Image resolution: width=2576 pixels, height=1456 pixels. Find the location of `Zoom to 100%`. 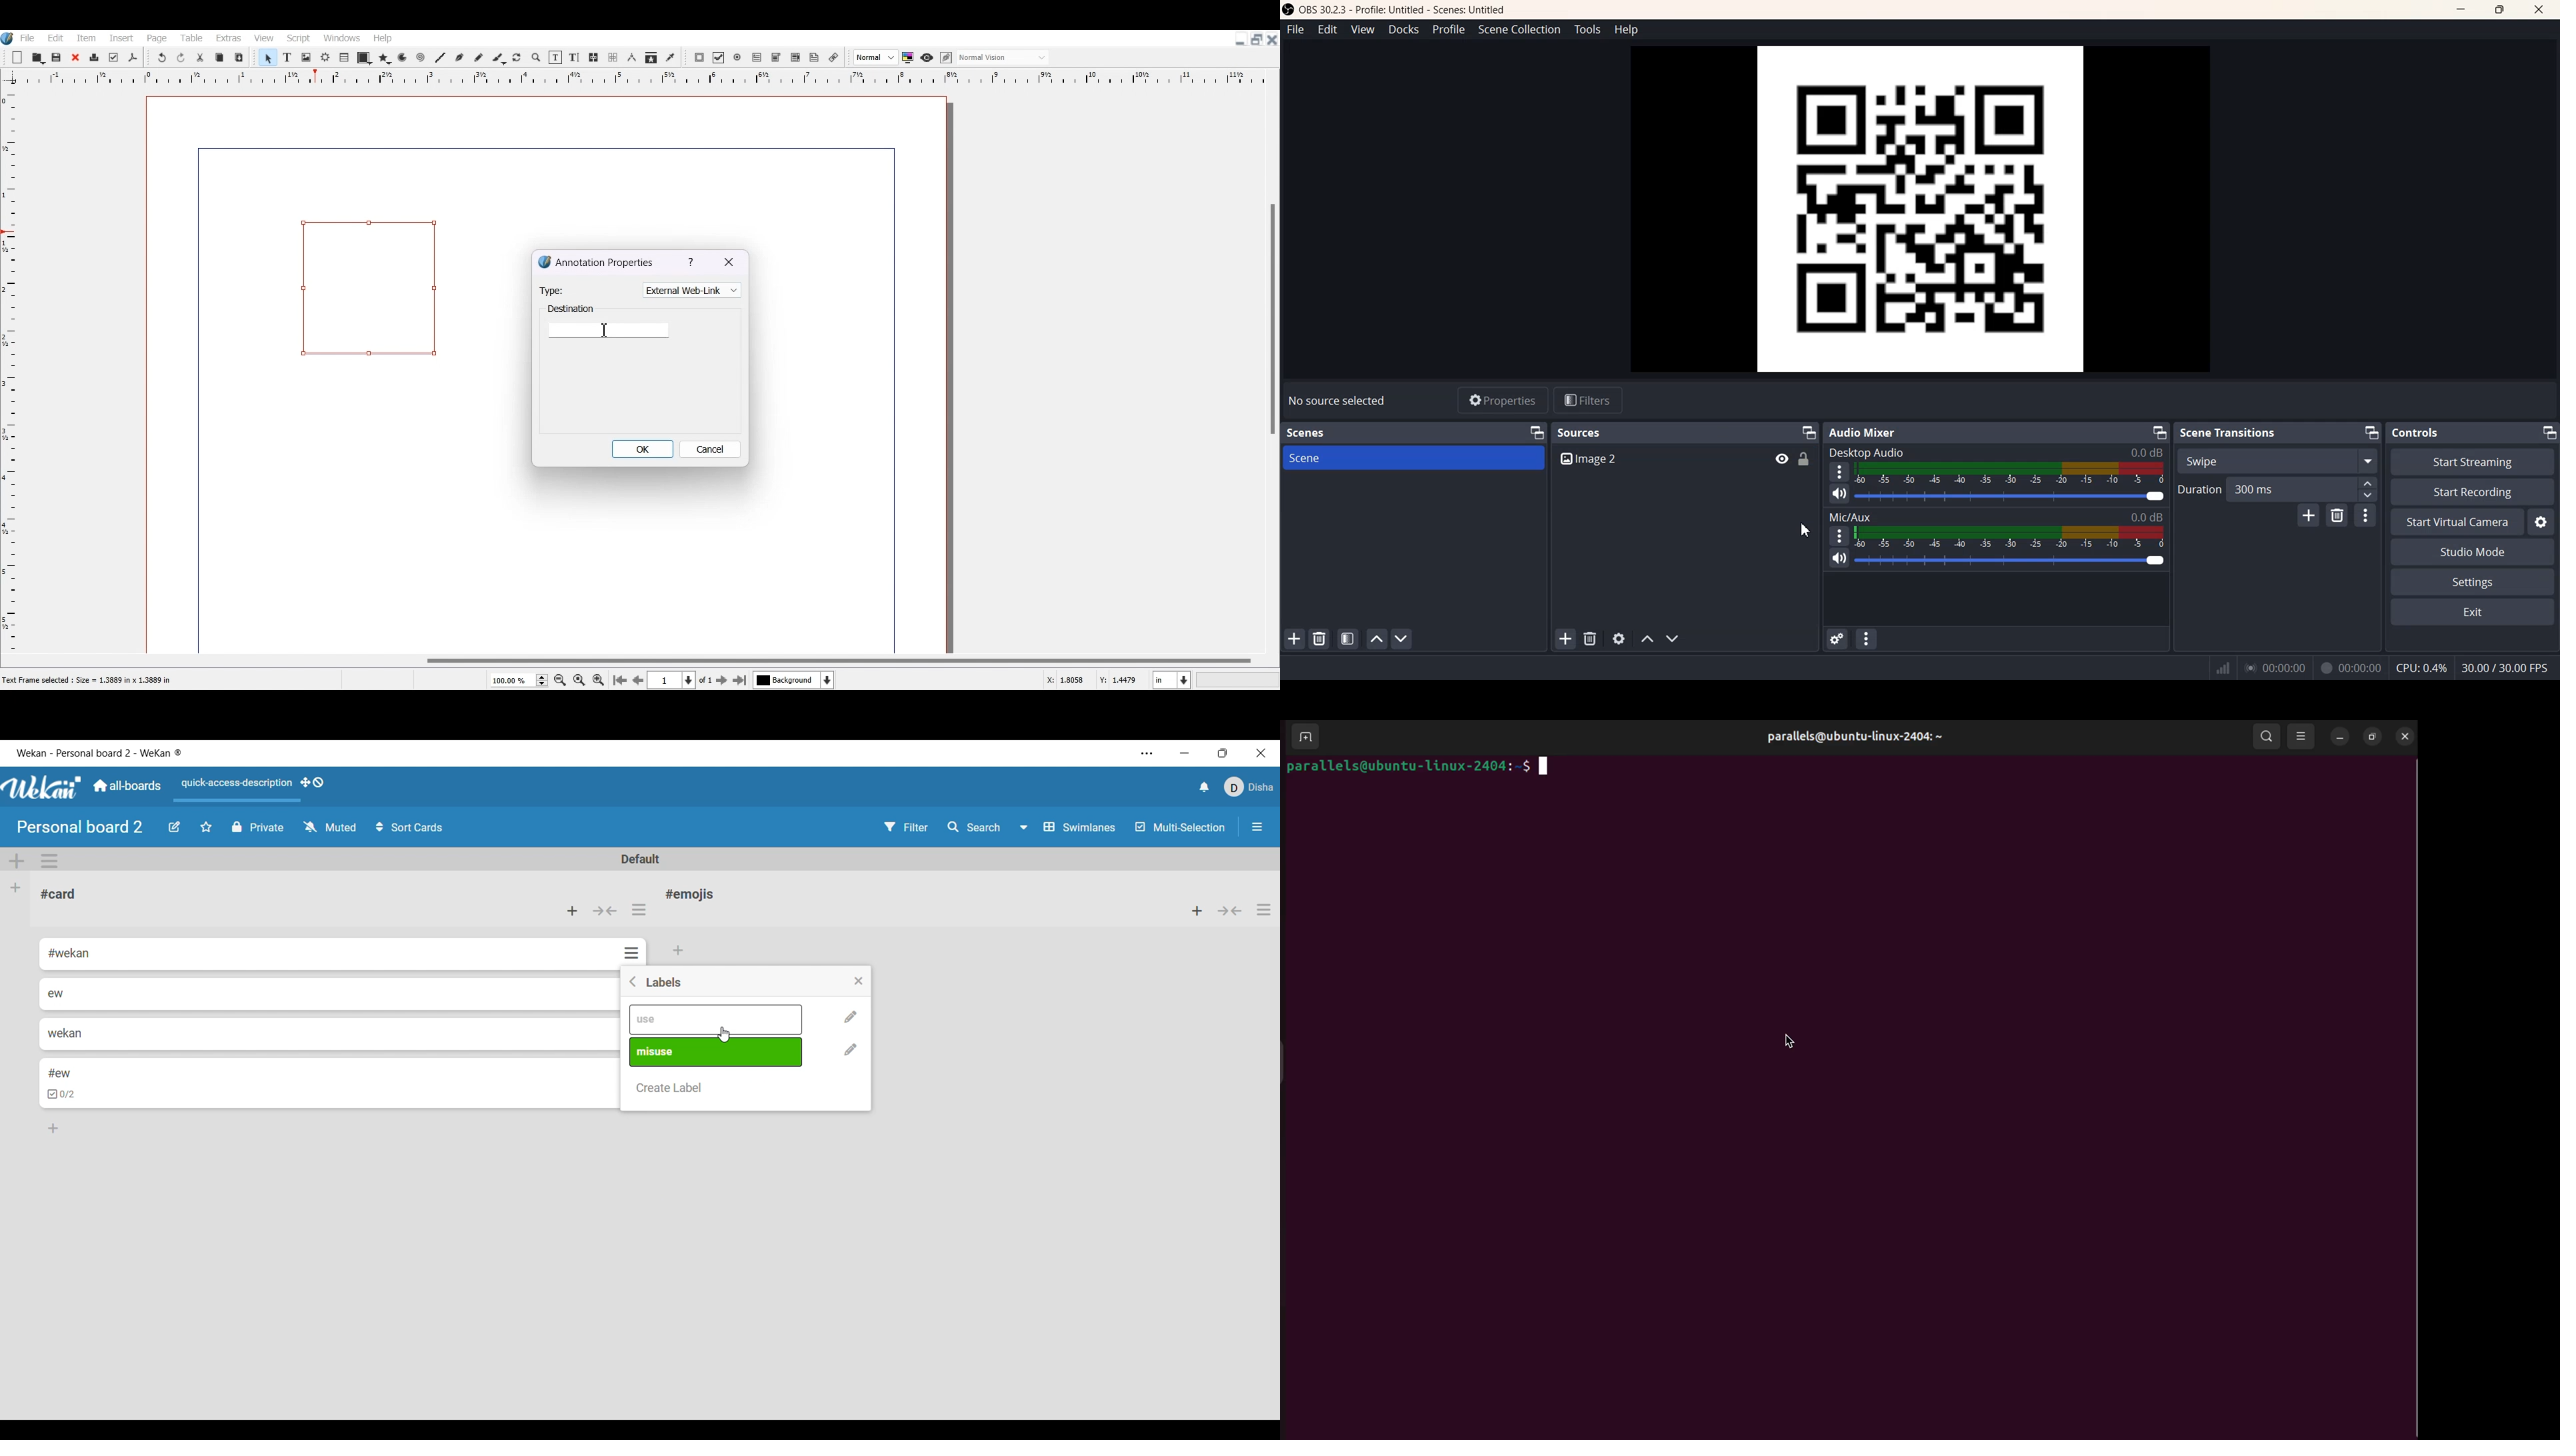

Zoom to 100% is located at coordinates (579, 679).